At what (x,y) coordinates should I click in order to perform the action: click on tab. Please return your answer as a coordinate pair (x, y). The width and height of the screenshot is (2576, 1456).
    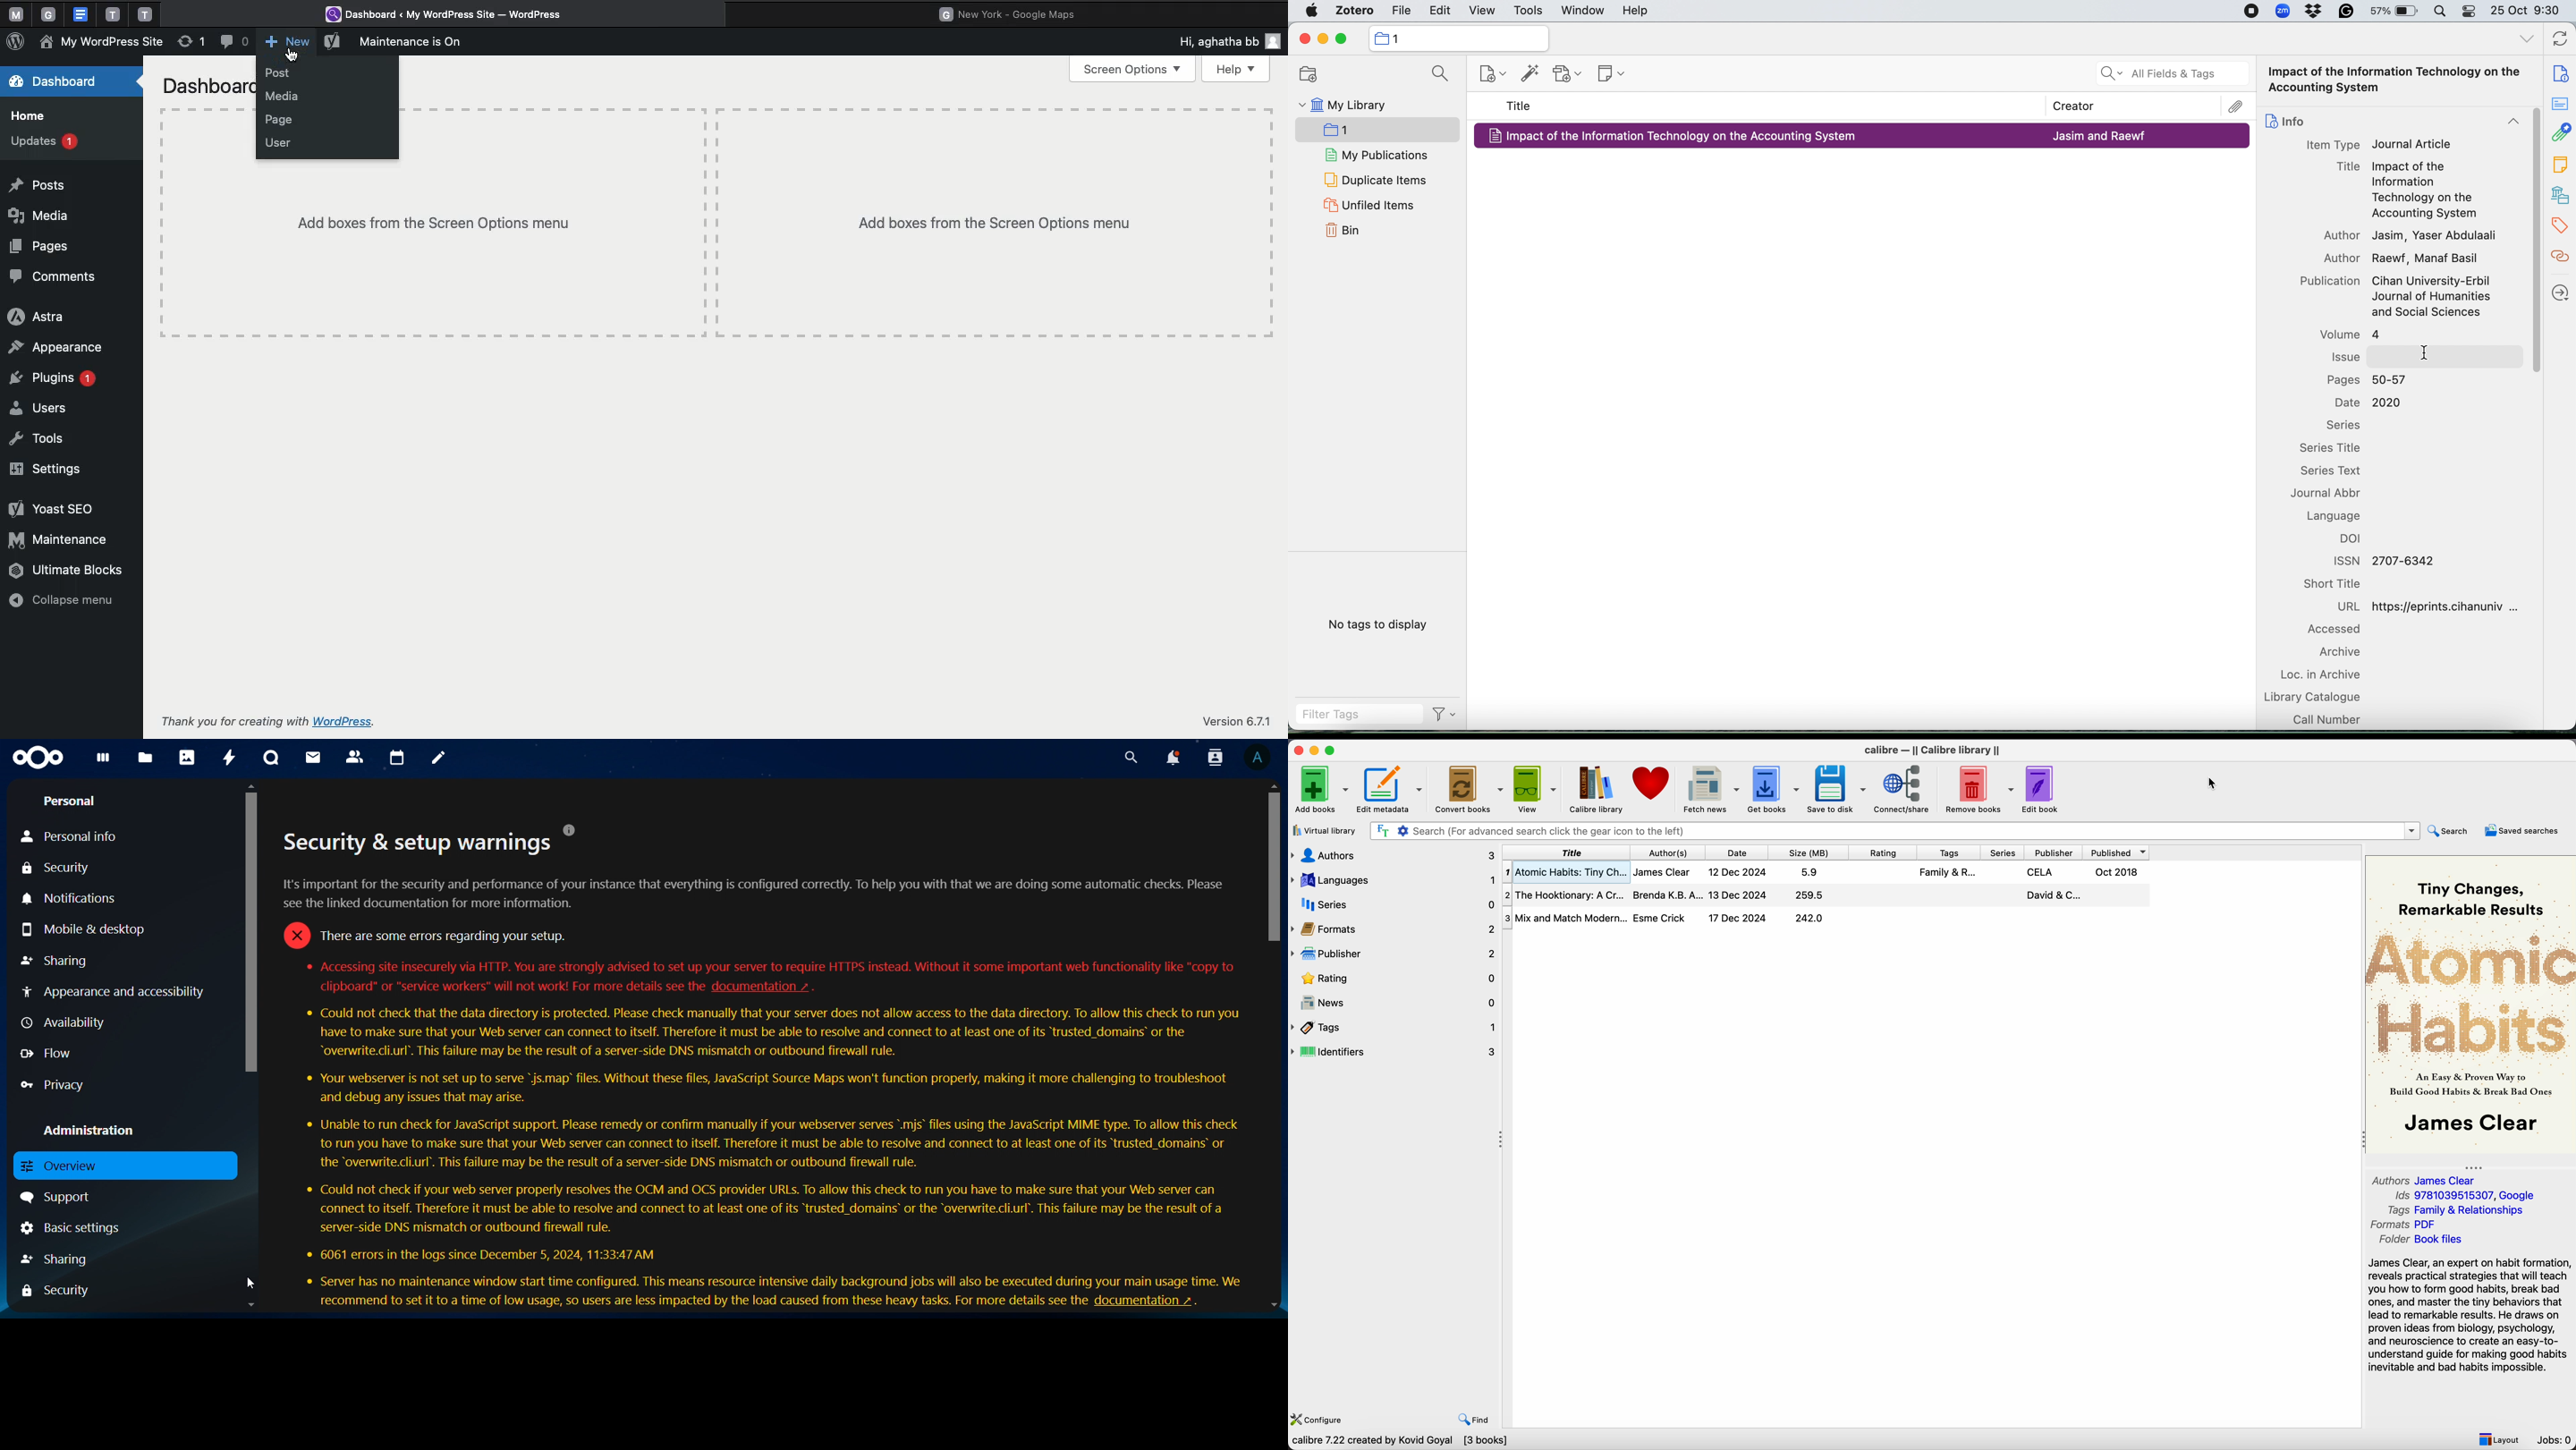
    Looking at the image, I should click on (51, 14).